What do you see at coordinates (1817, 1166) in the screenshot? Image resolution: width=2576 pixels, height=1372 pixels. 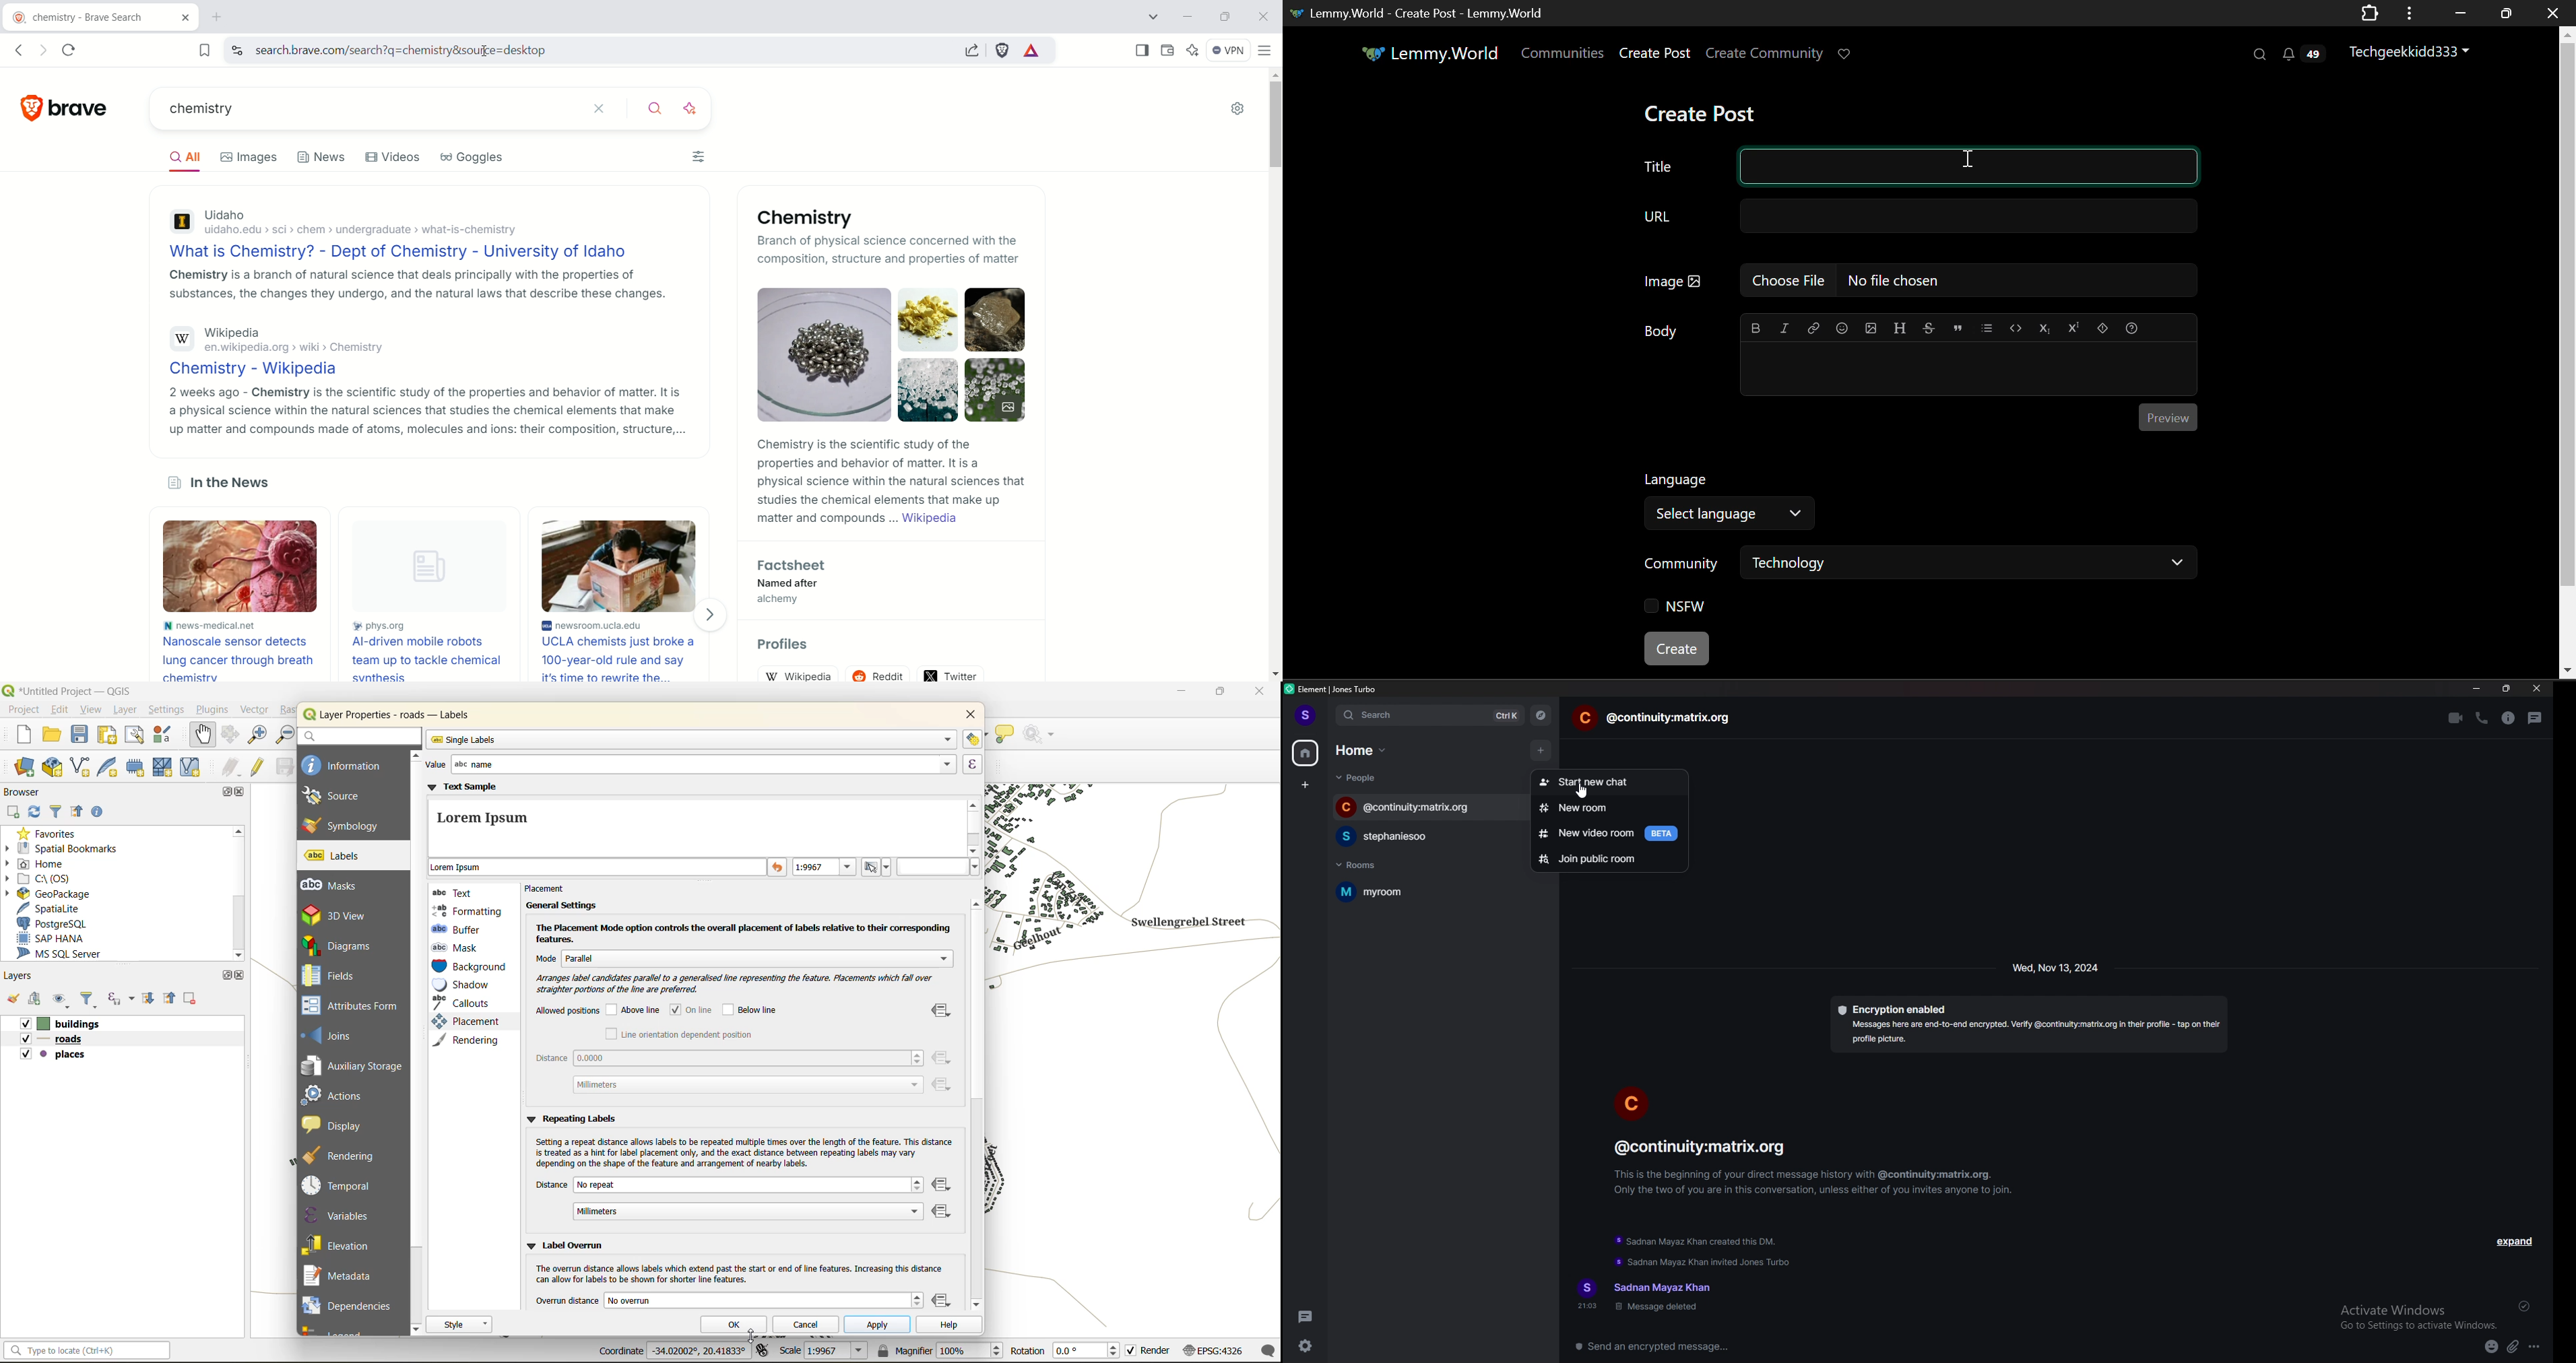 I see `info` at bounding box center [1817, 1166].